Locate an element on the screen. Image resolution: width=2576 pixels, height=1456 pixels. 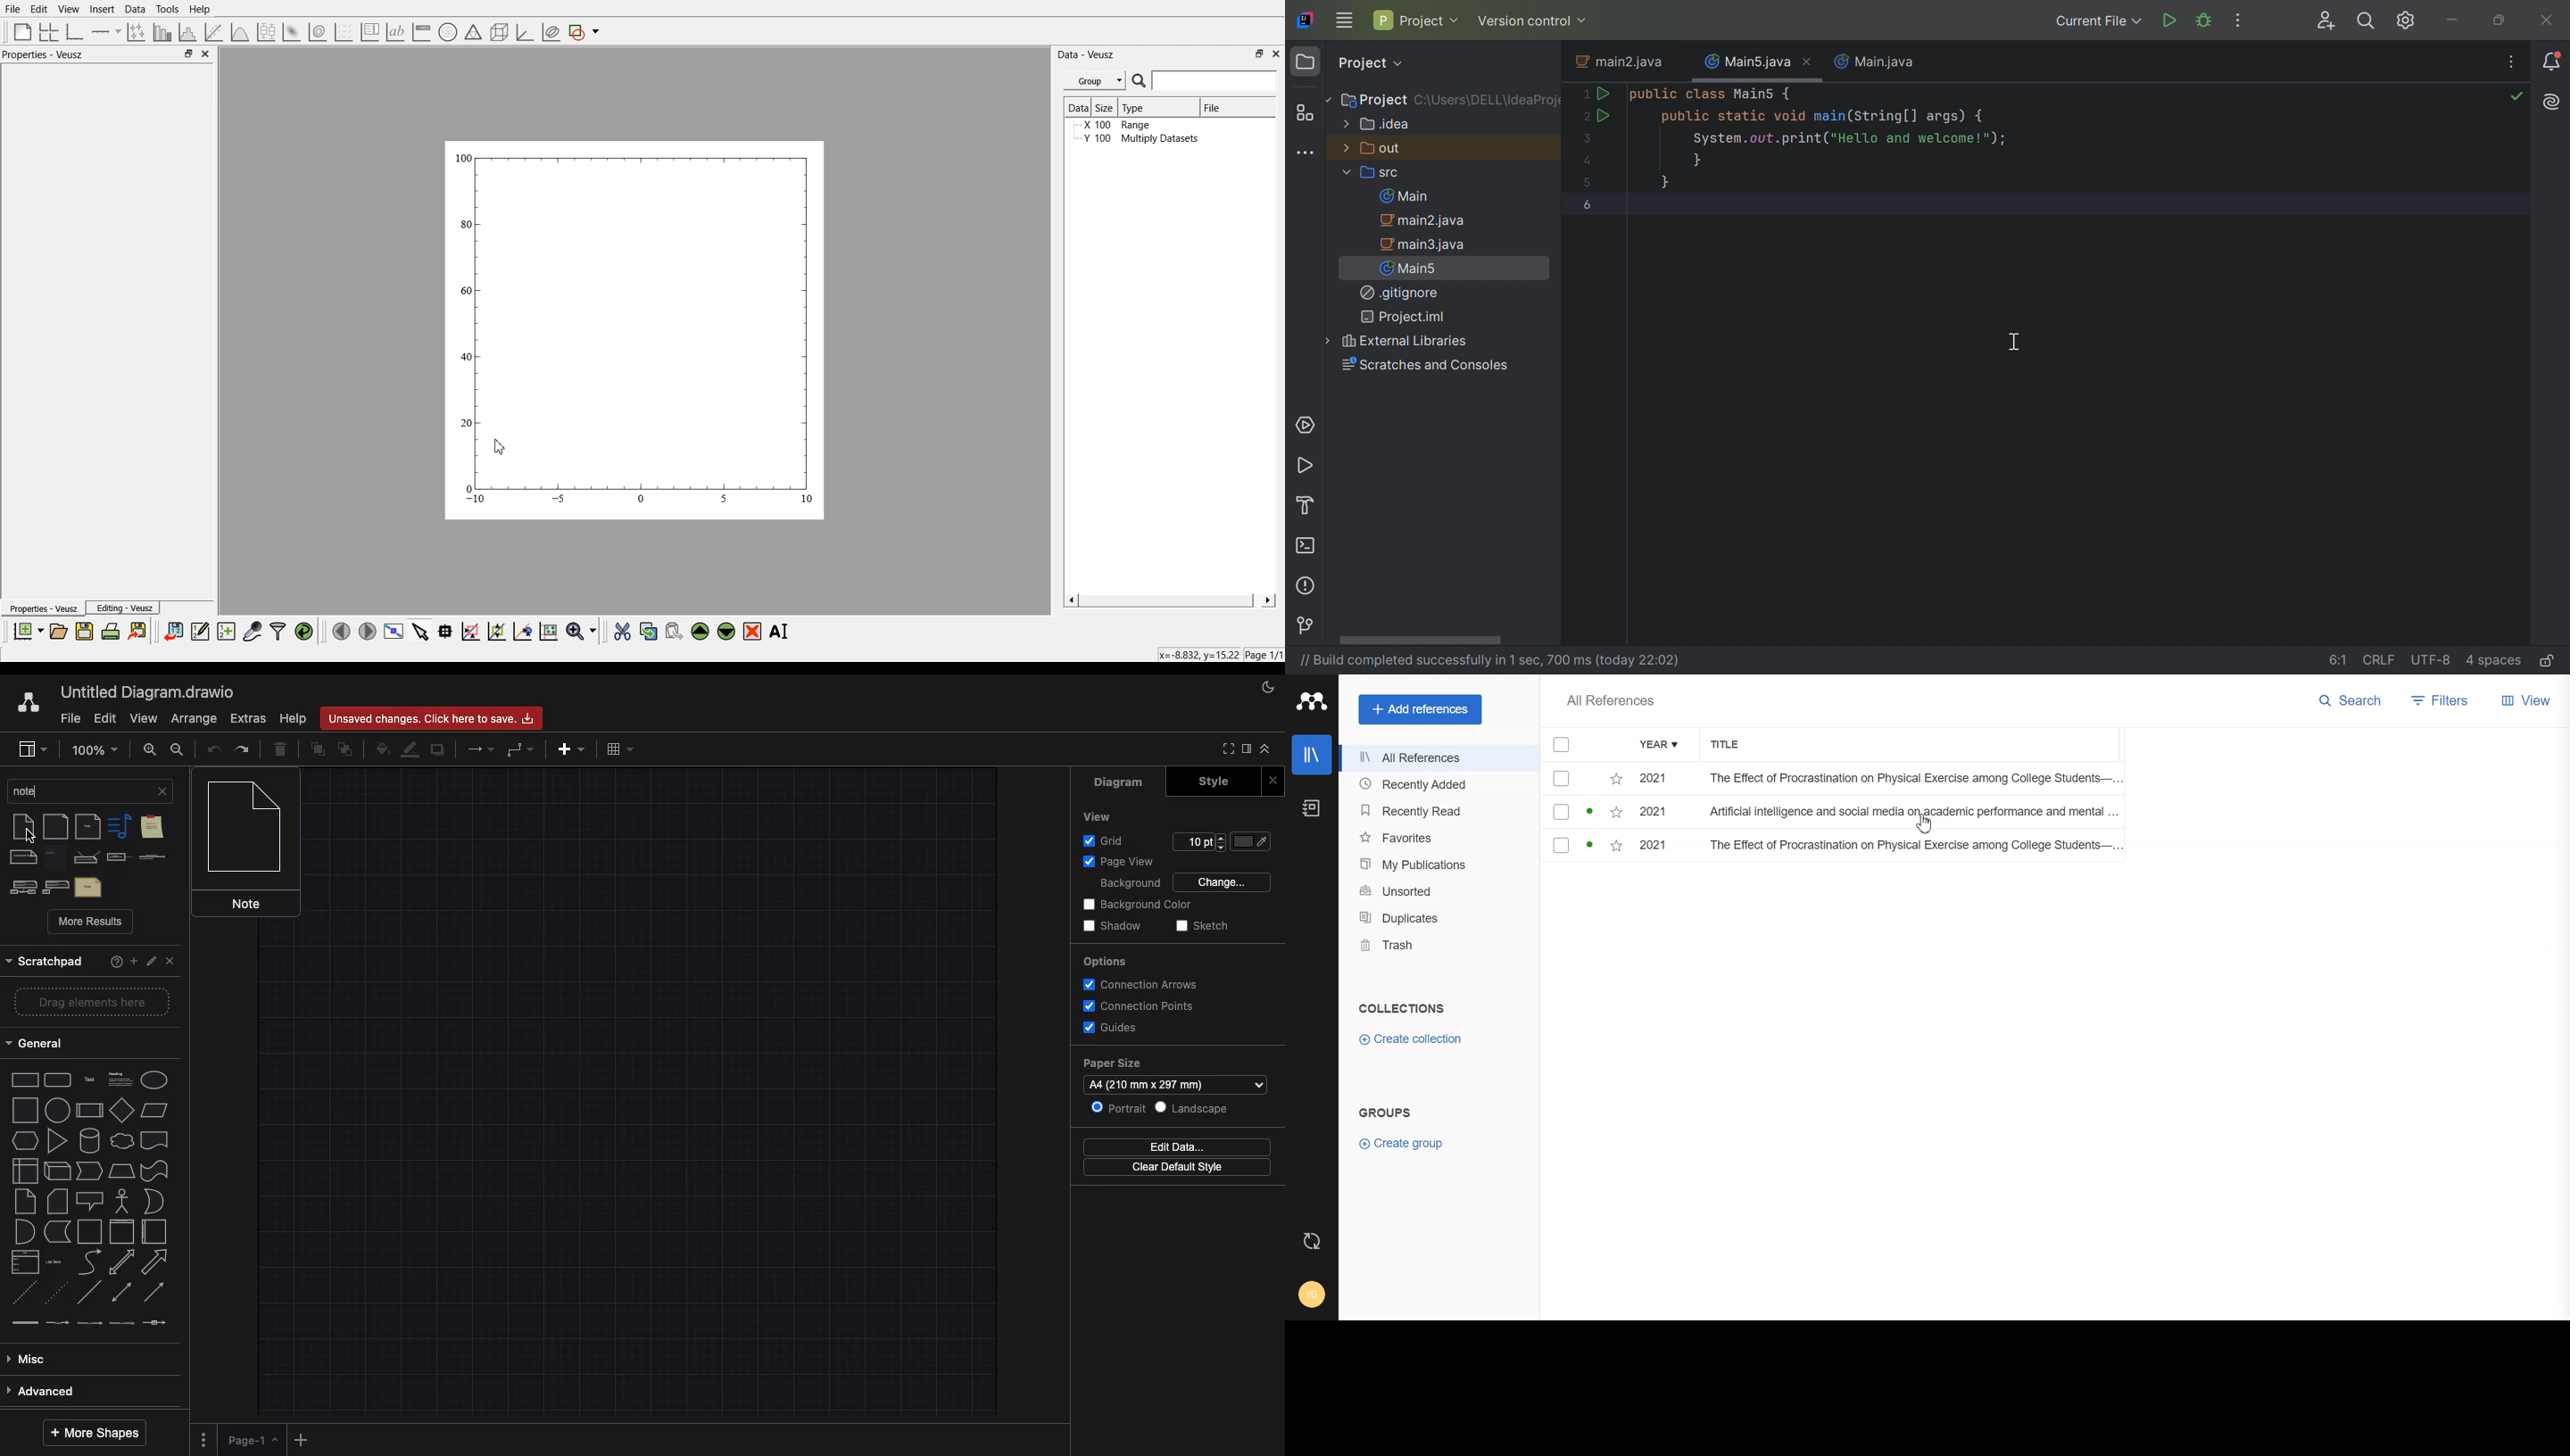
IntelliJ IDEA icon is located at coordinates (1305, 18).